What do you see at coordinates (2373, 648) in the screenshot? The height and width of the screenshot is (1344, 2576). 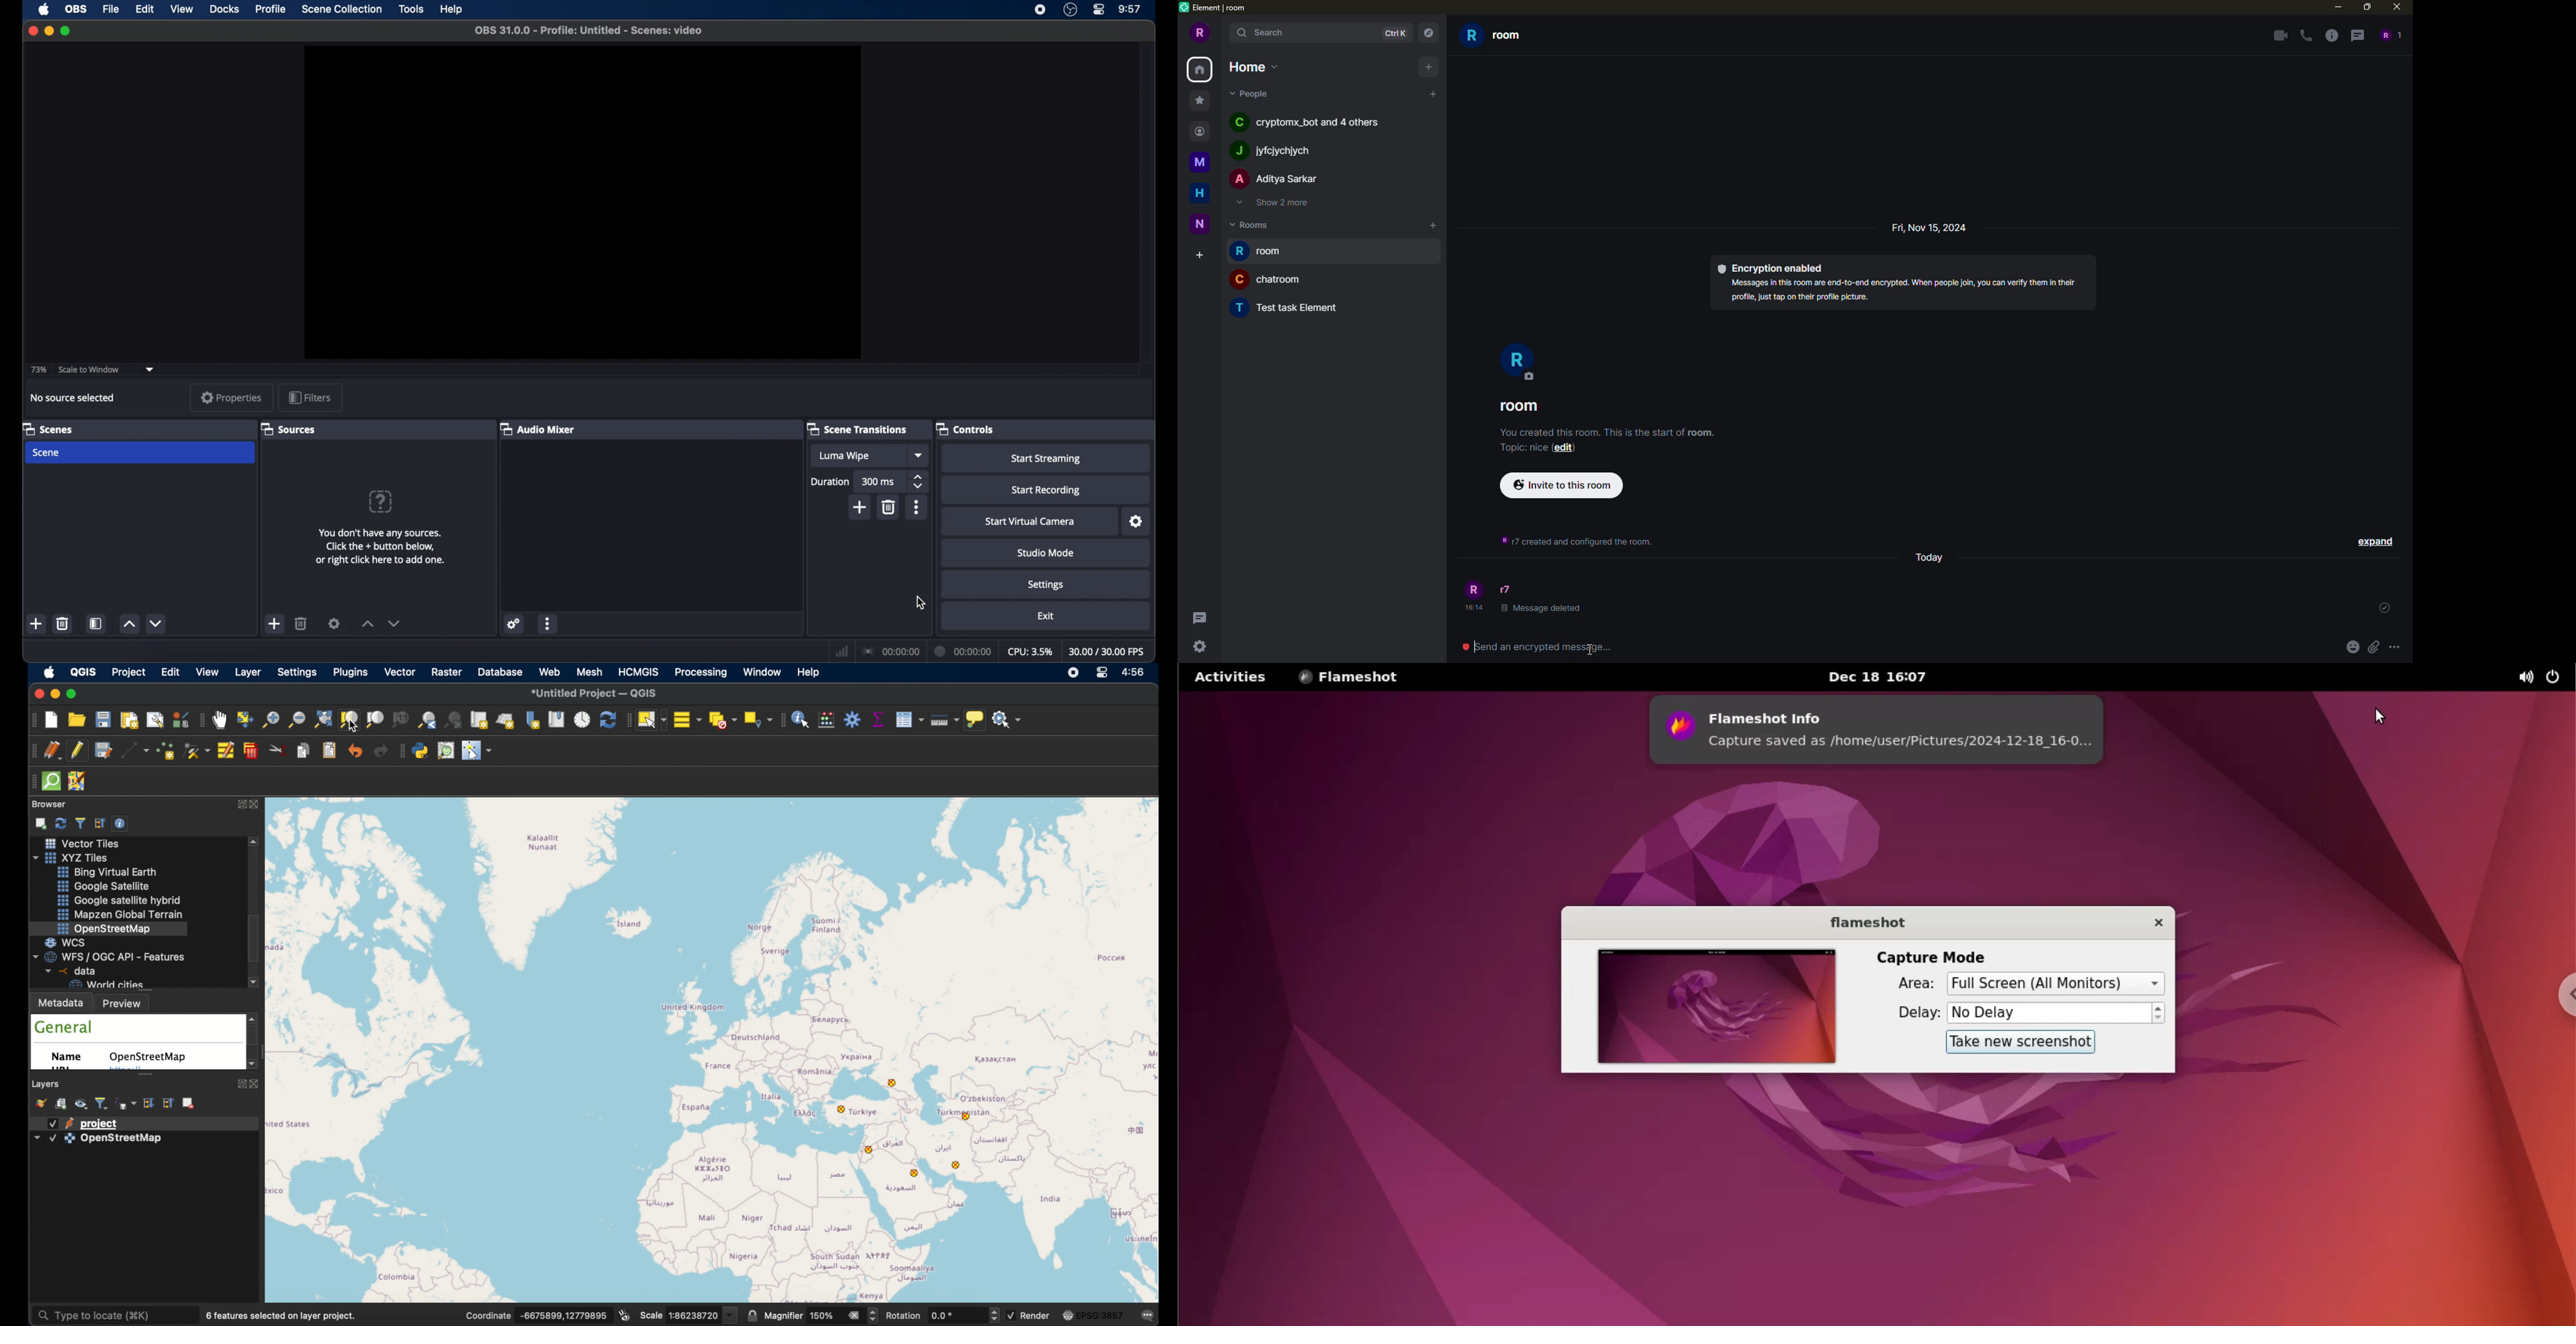 I see `attach` at bounding box center [2373, 648].